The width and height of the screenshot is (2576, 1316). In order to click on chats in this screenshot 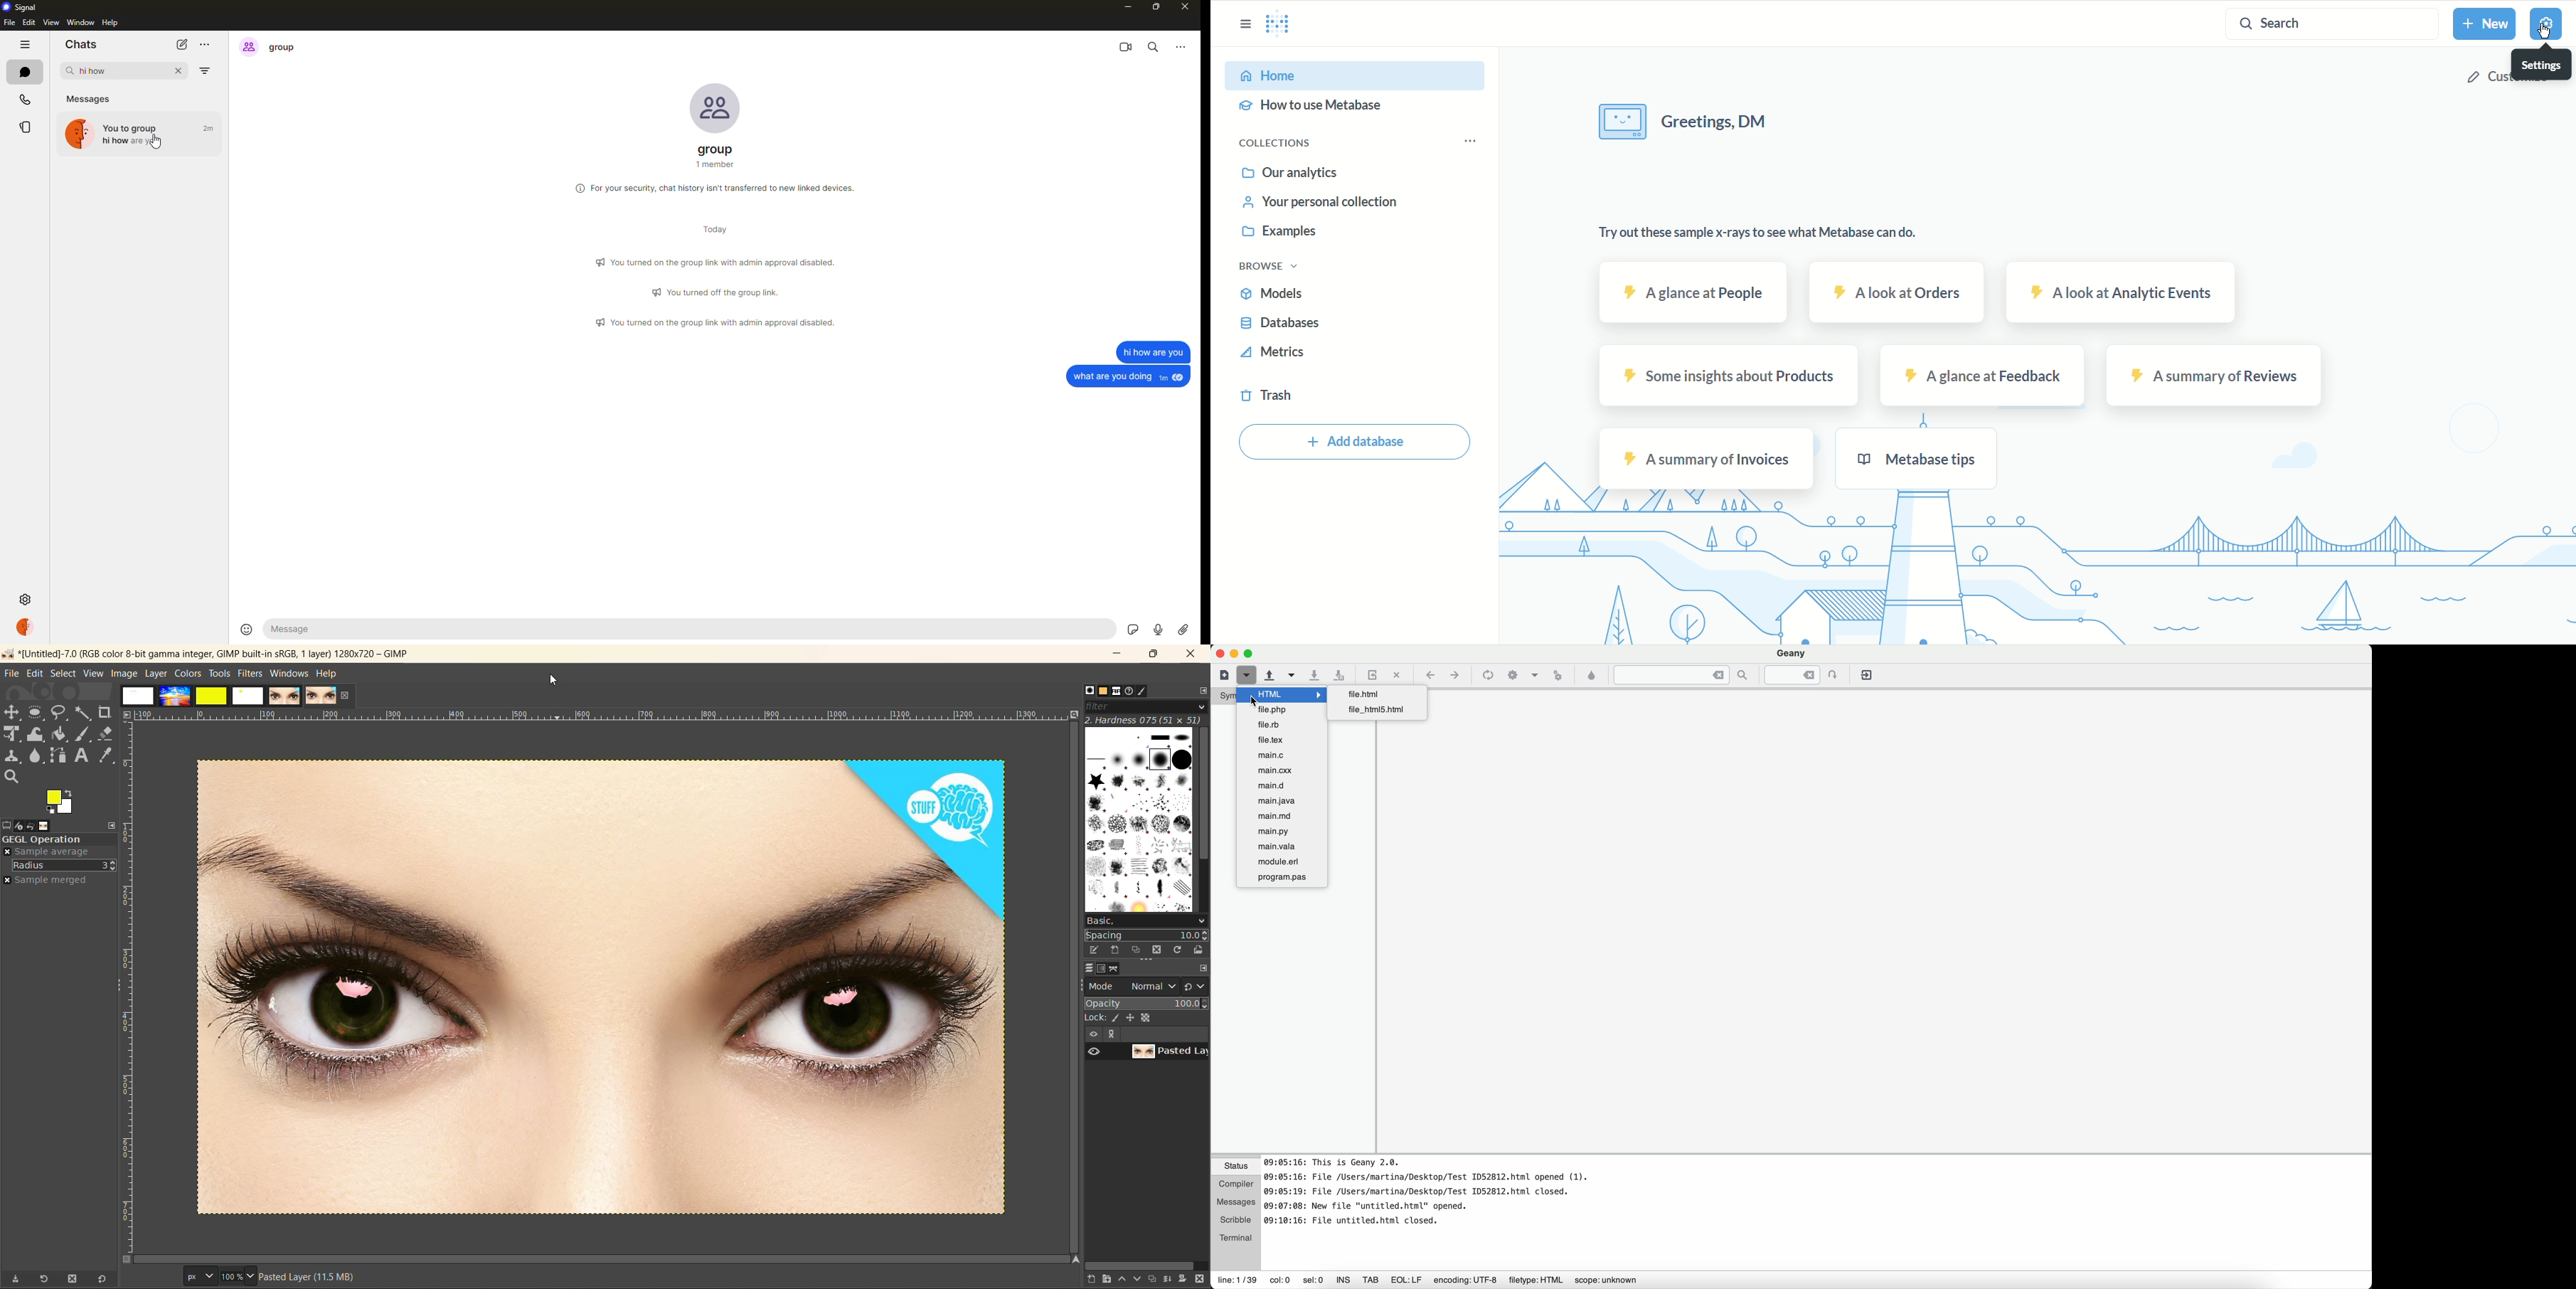, I will do `click(24, 71)`.